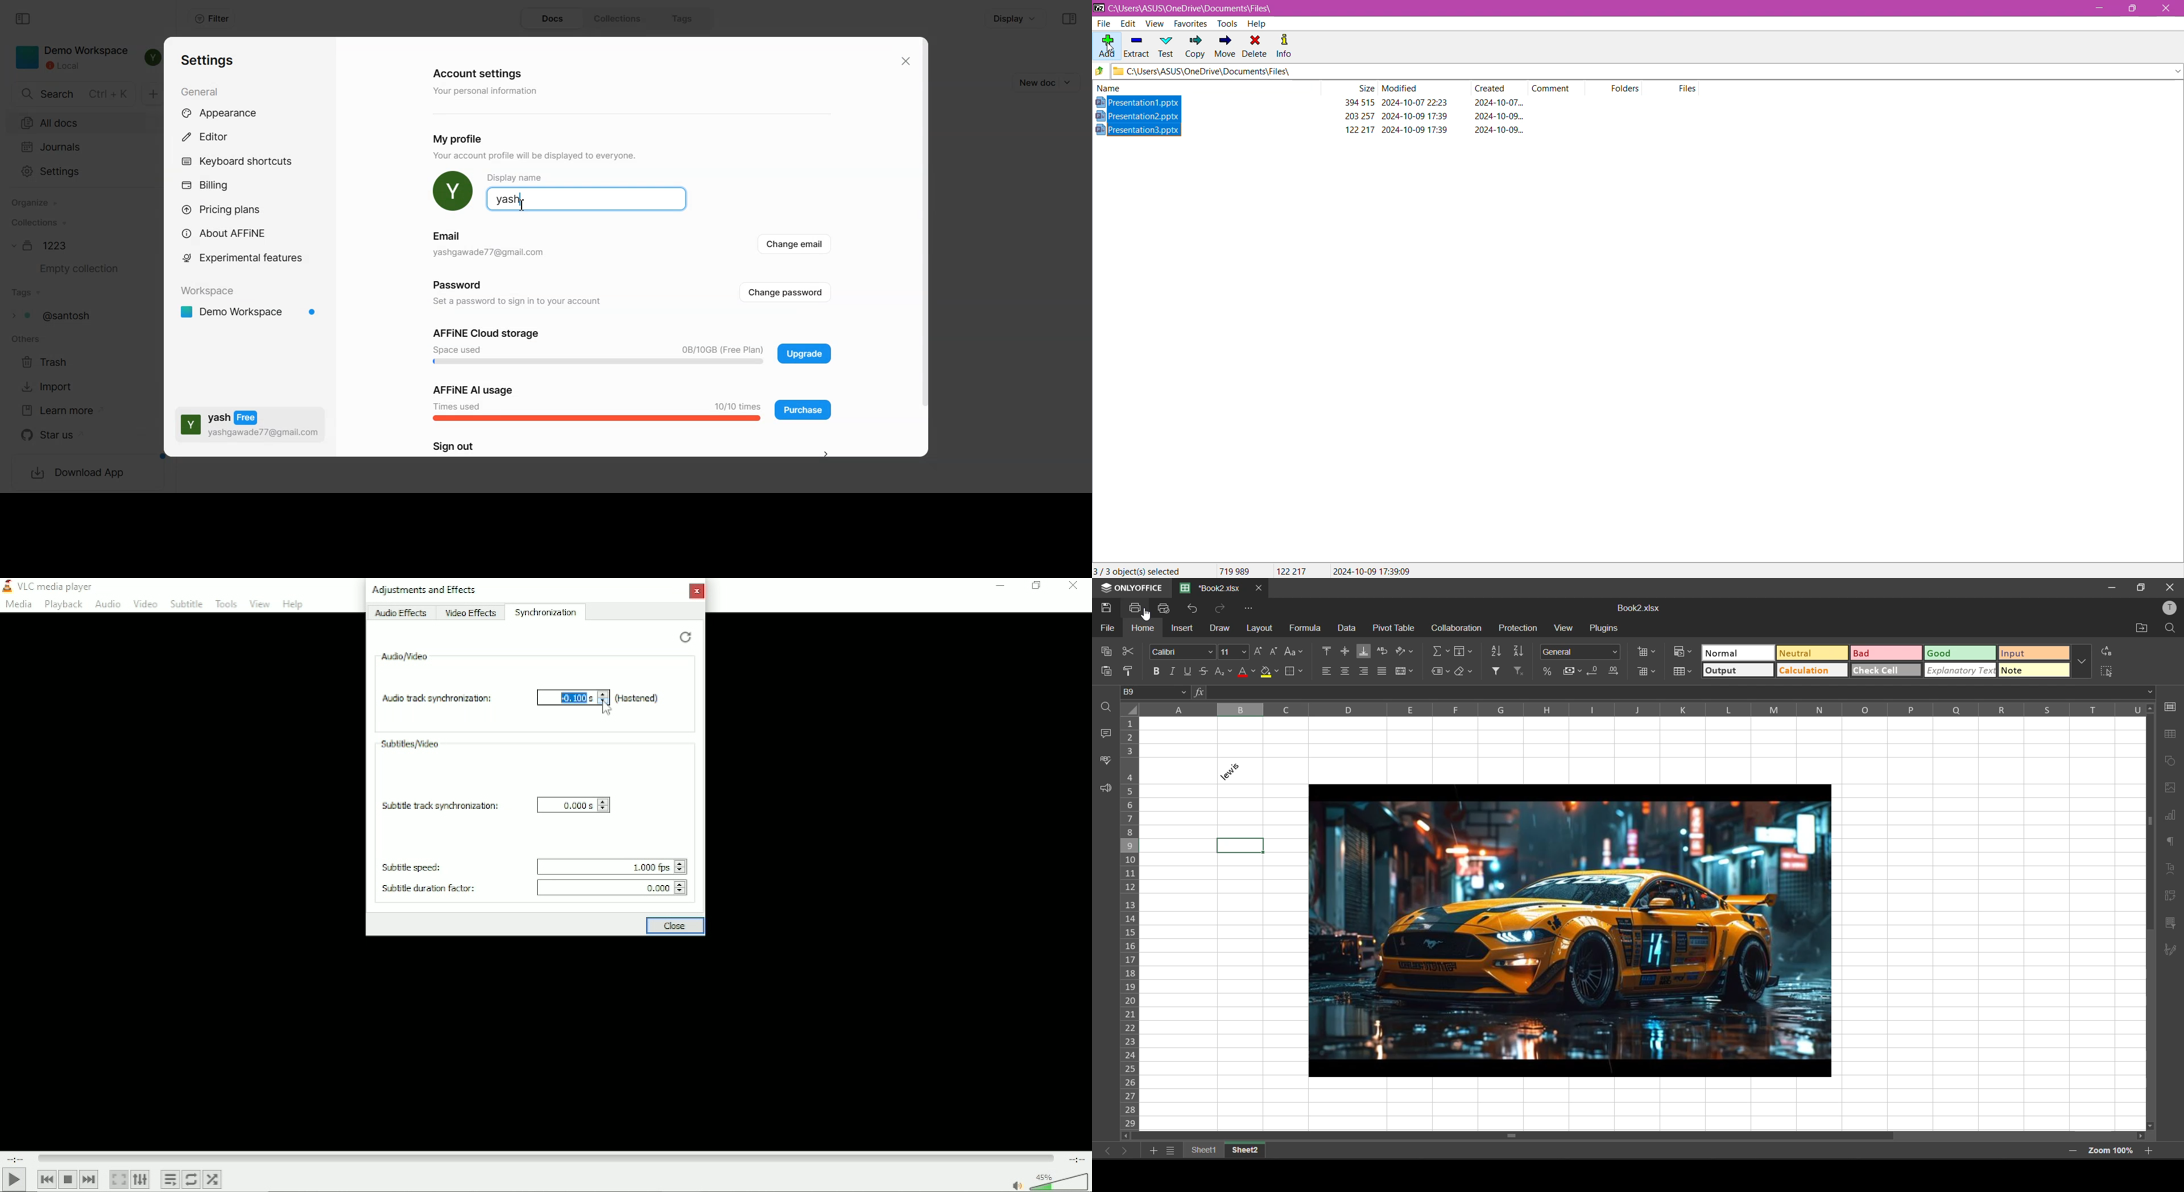 The image size is (2184, 1204). Describe the element at coordinates (804, 354) in the screenshot. I see `Upgrade plan` at that location.